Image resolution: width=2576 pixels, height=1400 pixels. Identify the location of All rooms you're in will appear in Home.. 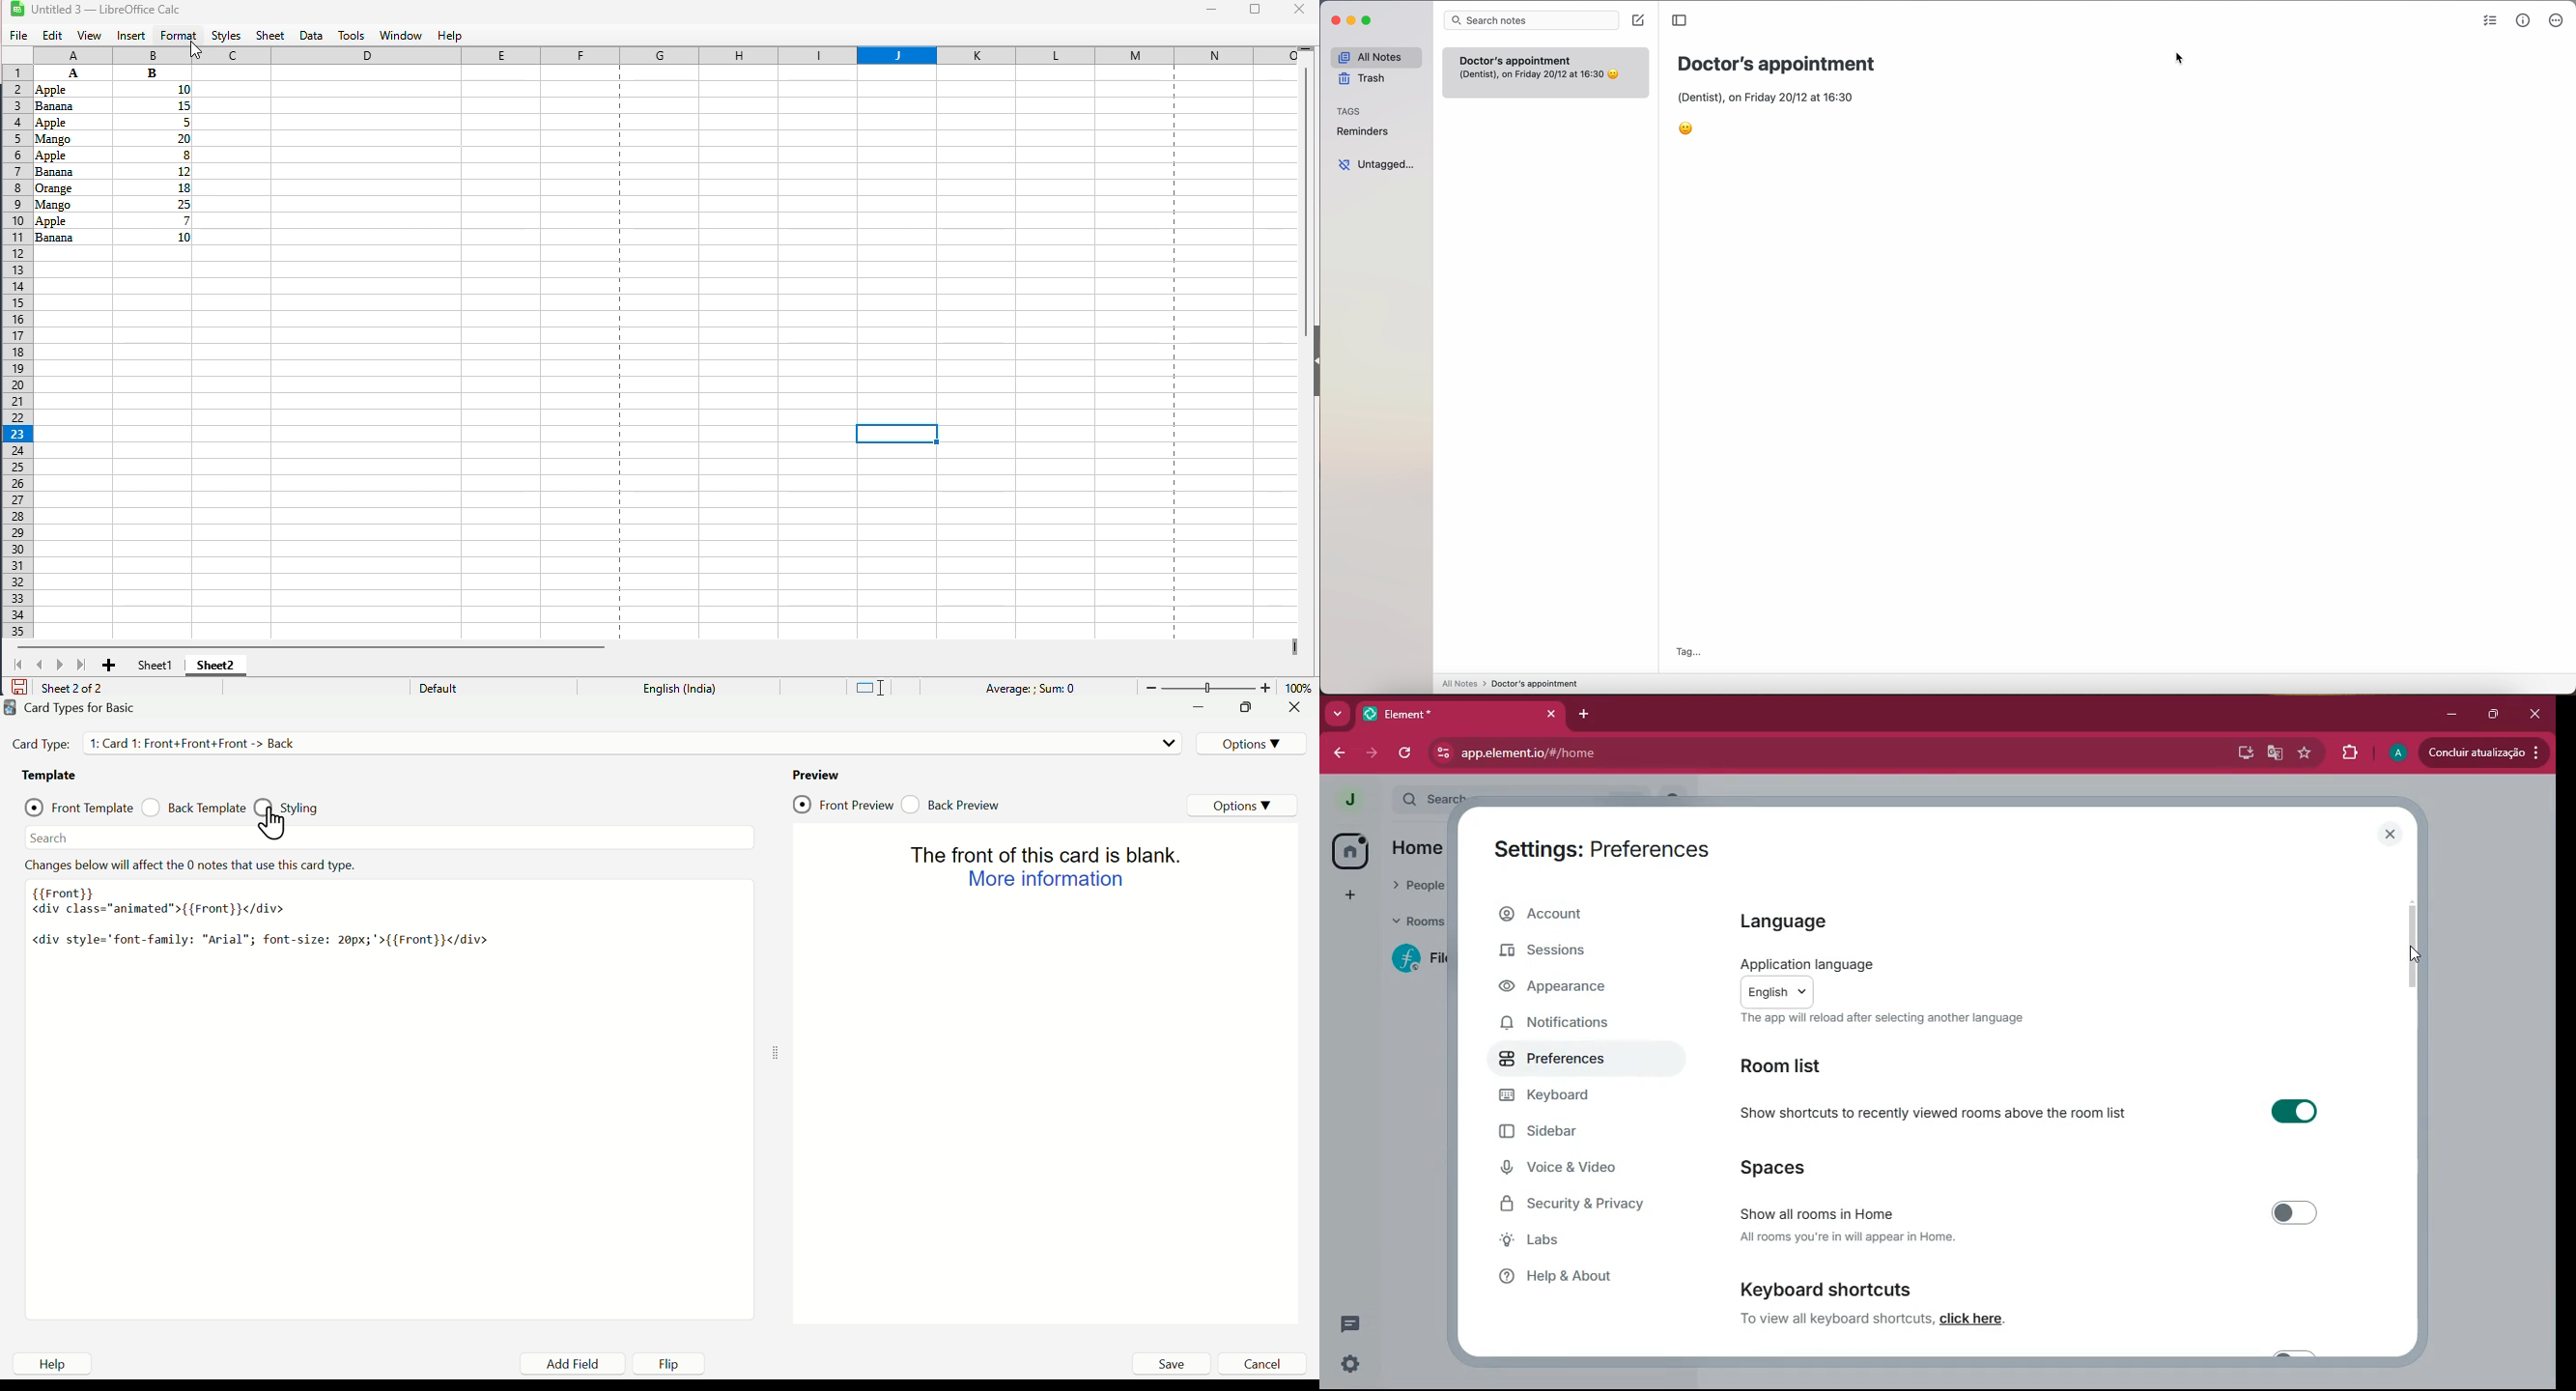
(1867, 1237).